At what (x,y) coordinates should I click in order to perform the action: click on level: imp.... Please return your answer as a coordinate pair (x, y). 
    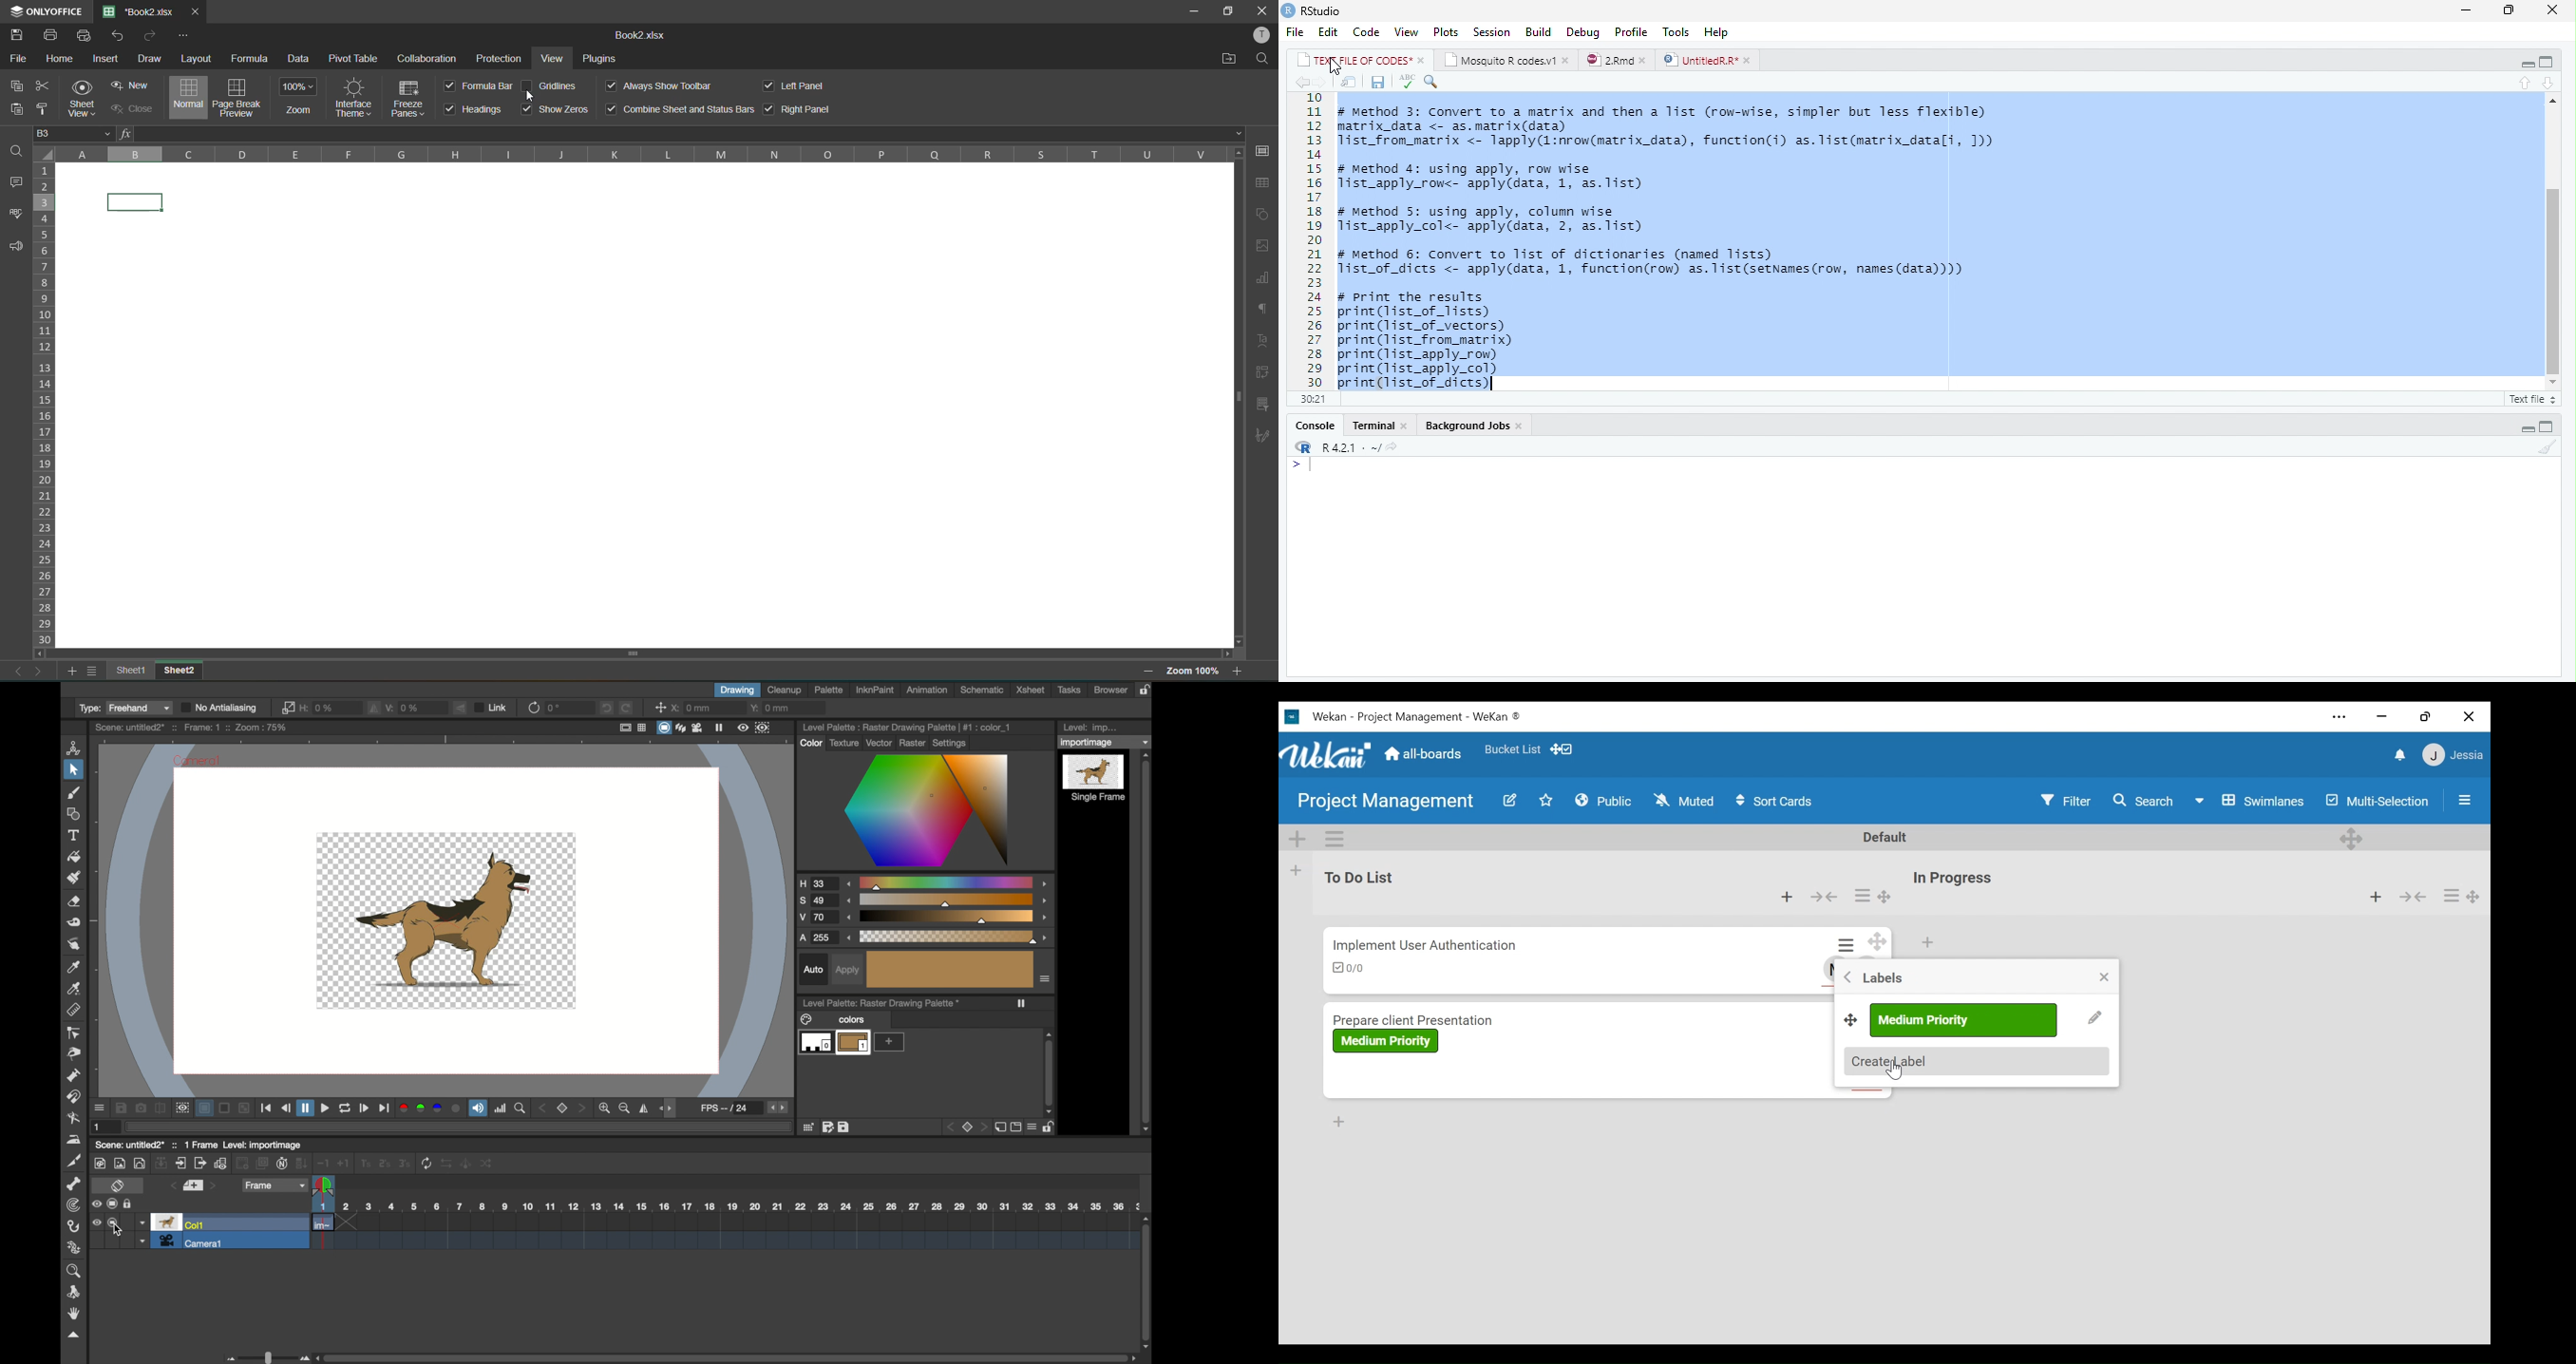
    Looking at the image, I should click on (1091, 727).